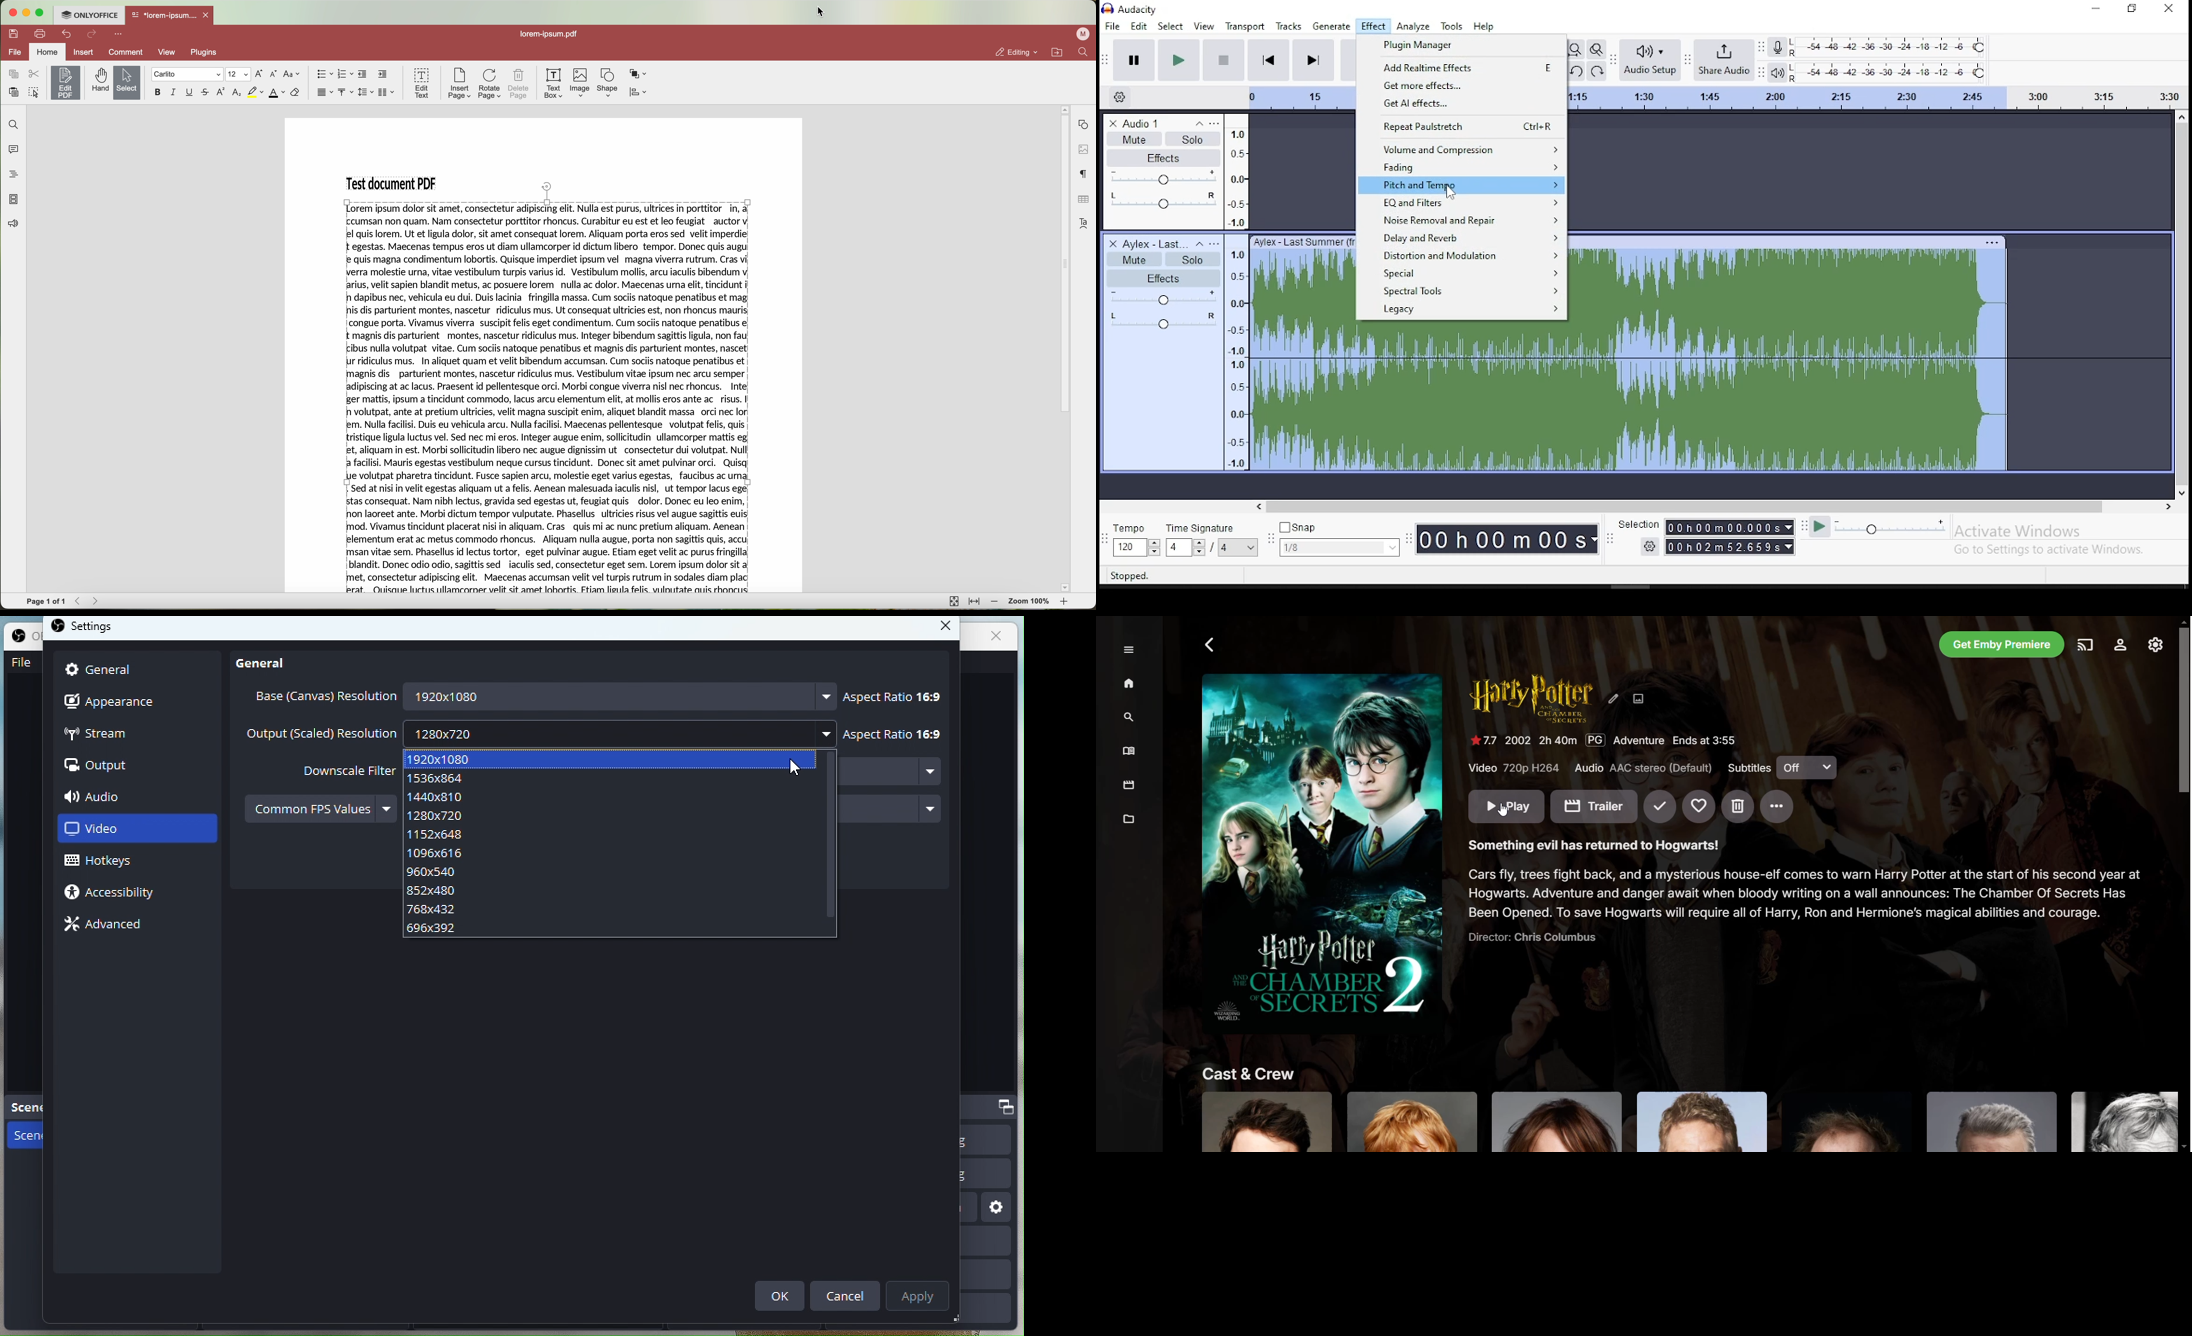 The image size is (2212, 1344). What do you see at coordinates (1008, 1106) in the screenshot?
I see `dock options` at bounding box center [1008, 1106].